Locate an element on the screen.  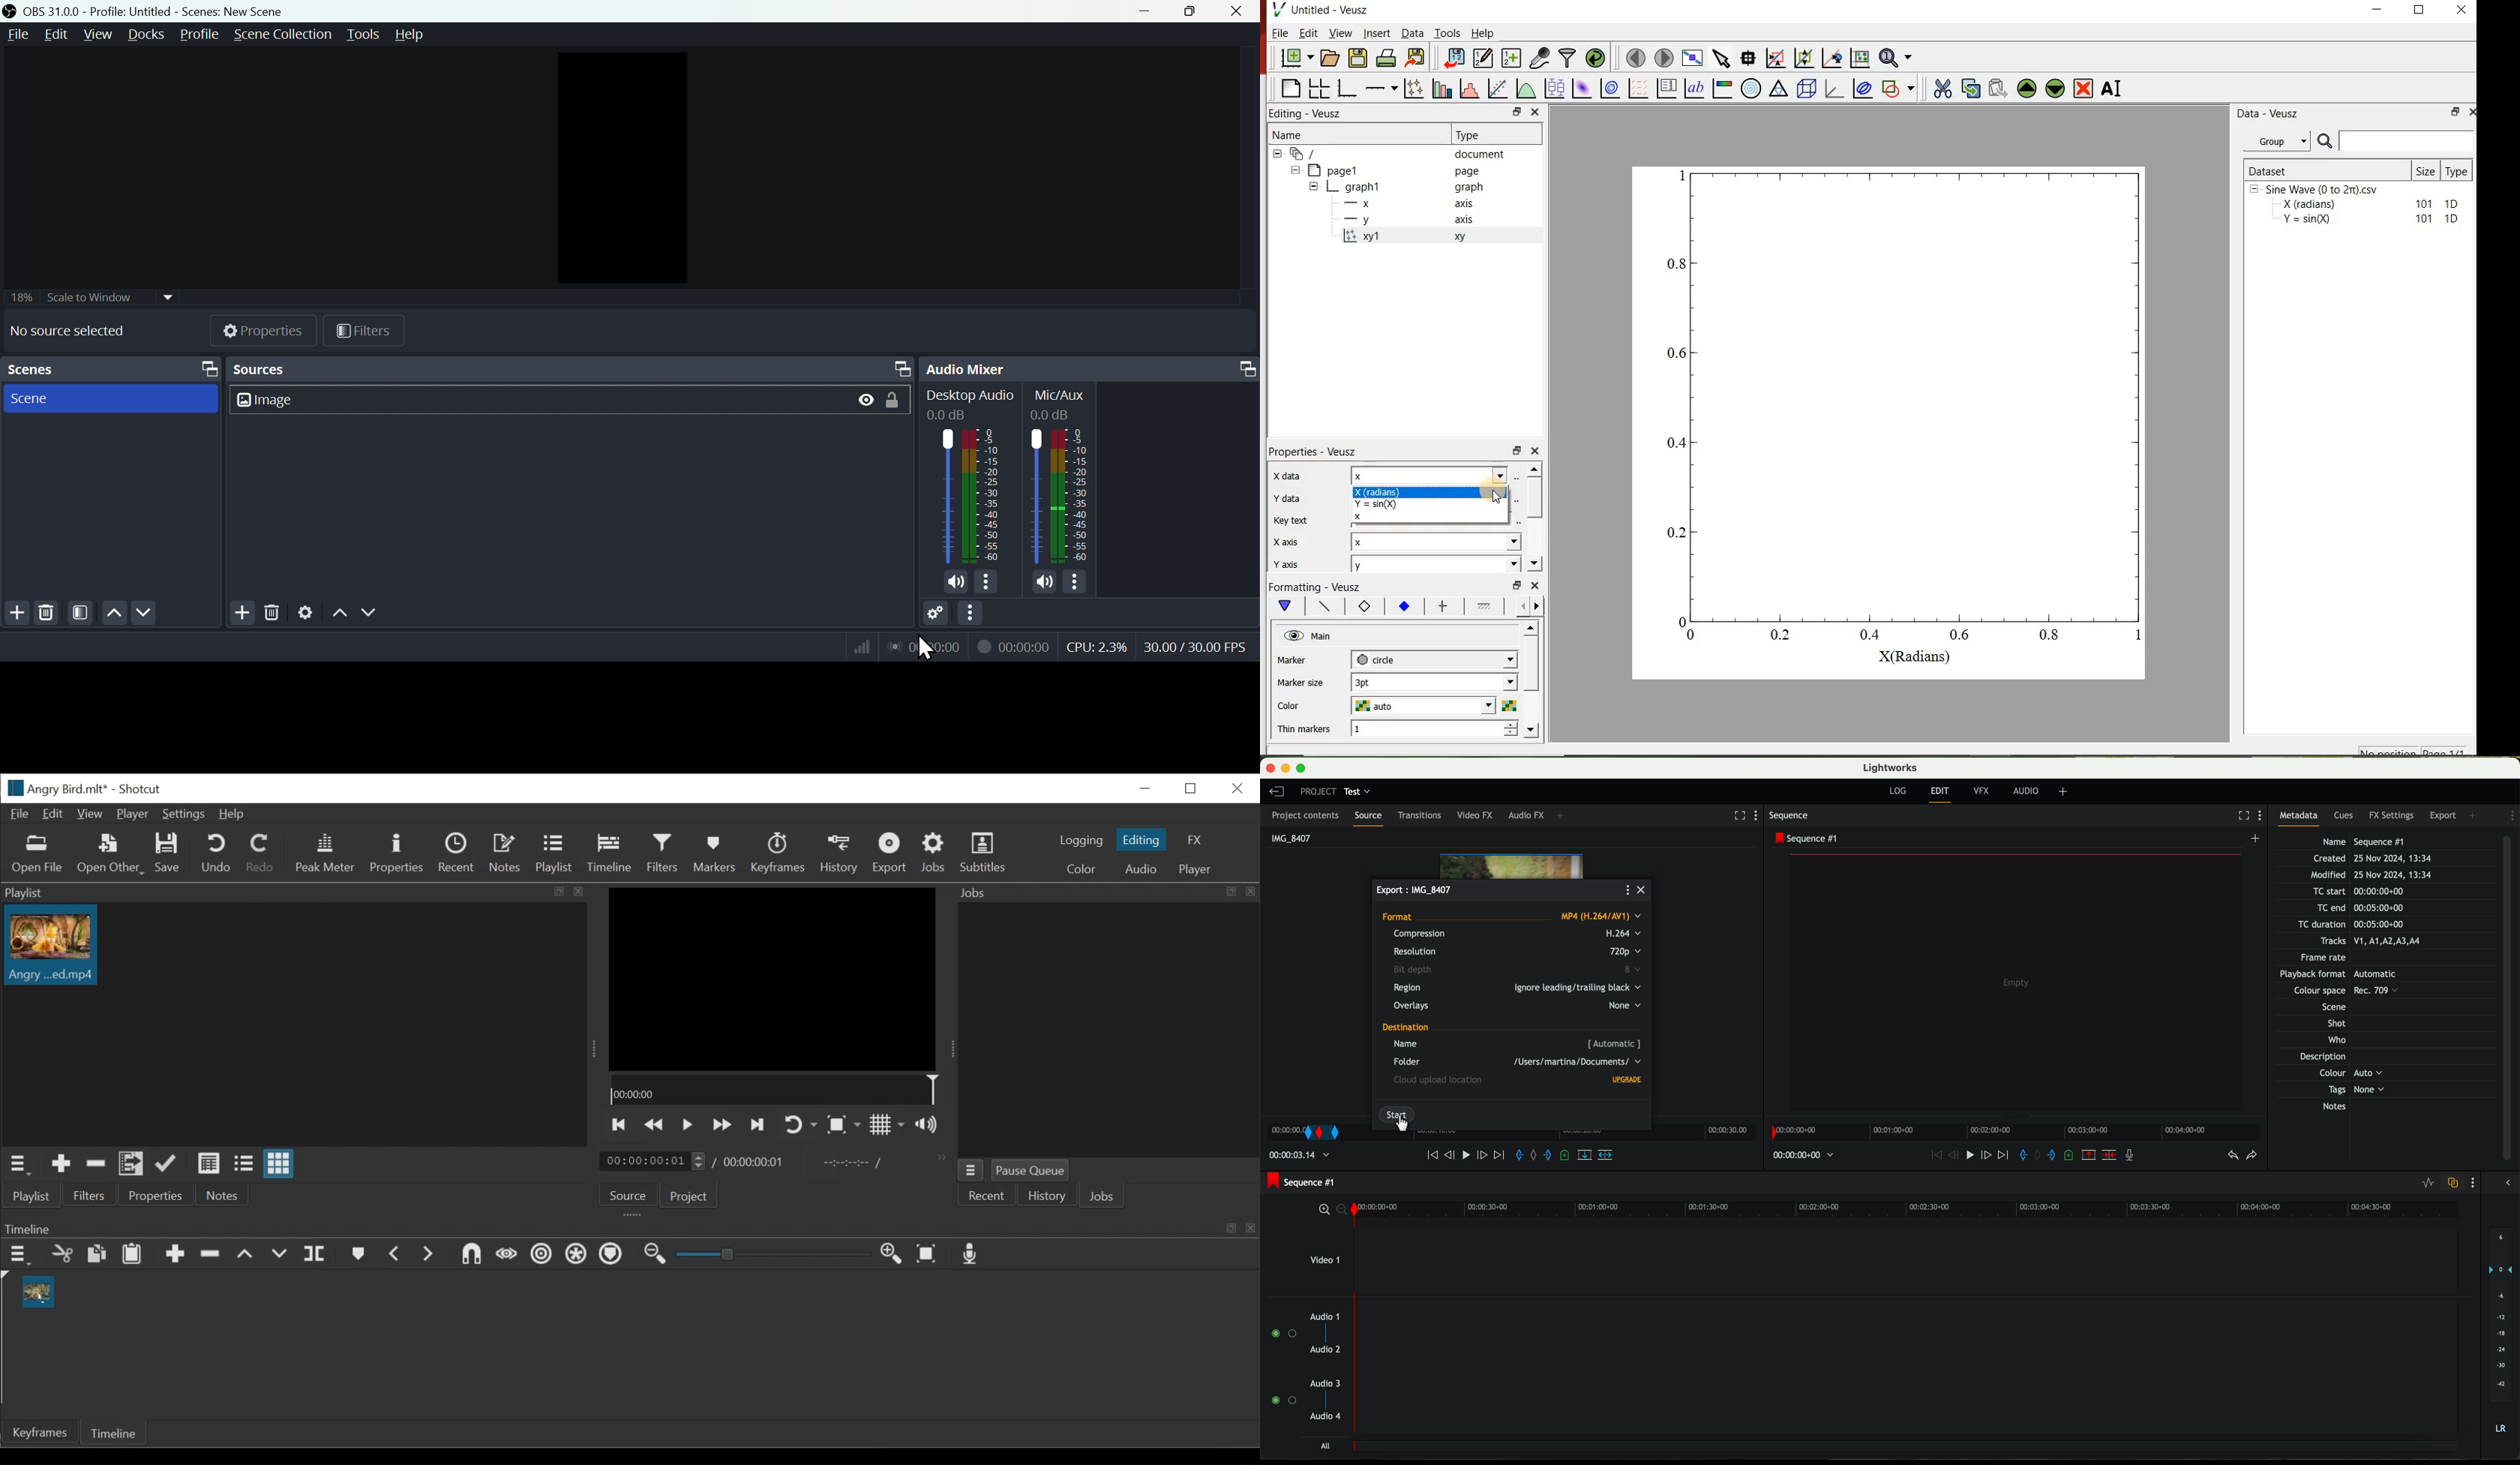
Toggle player looping is located at coordinates (801, 1124).